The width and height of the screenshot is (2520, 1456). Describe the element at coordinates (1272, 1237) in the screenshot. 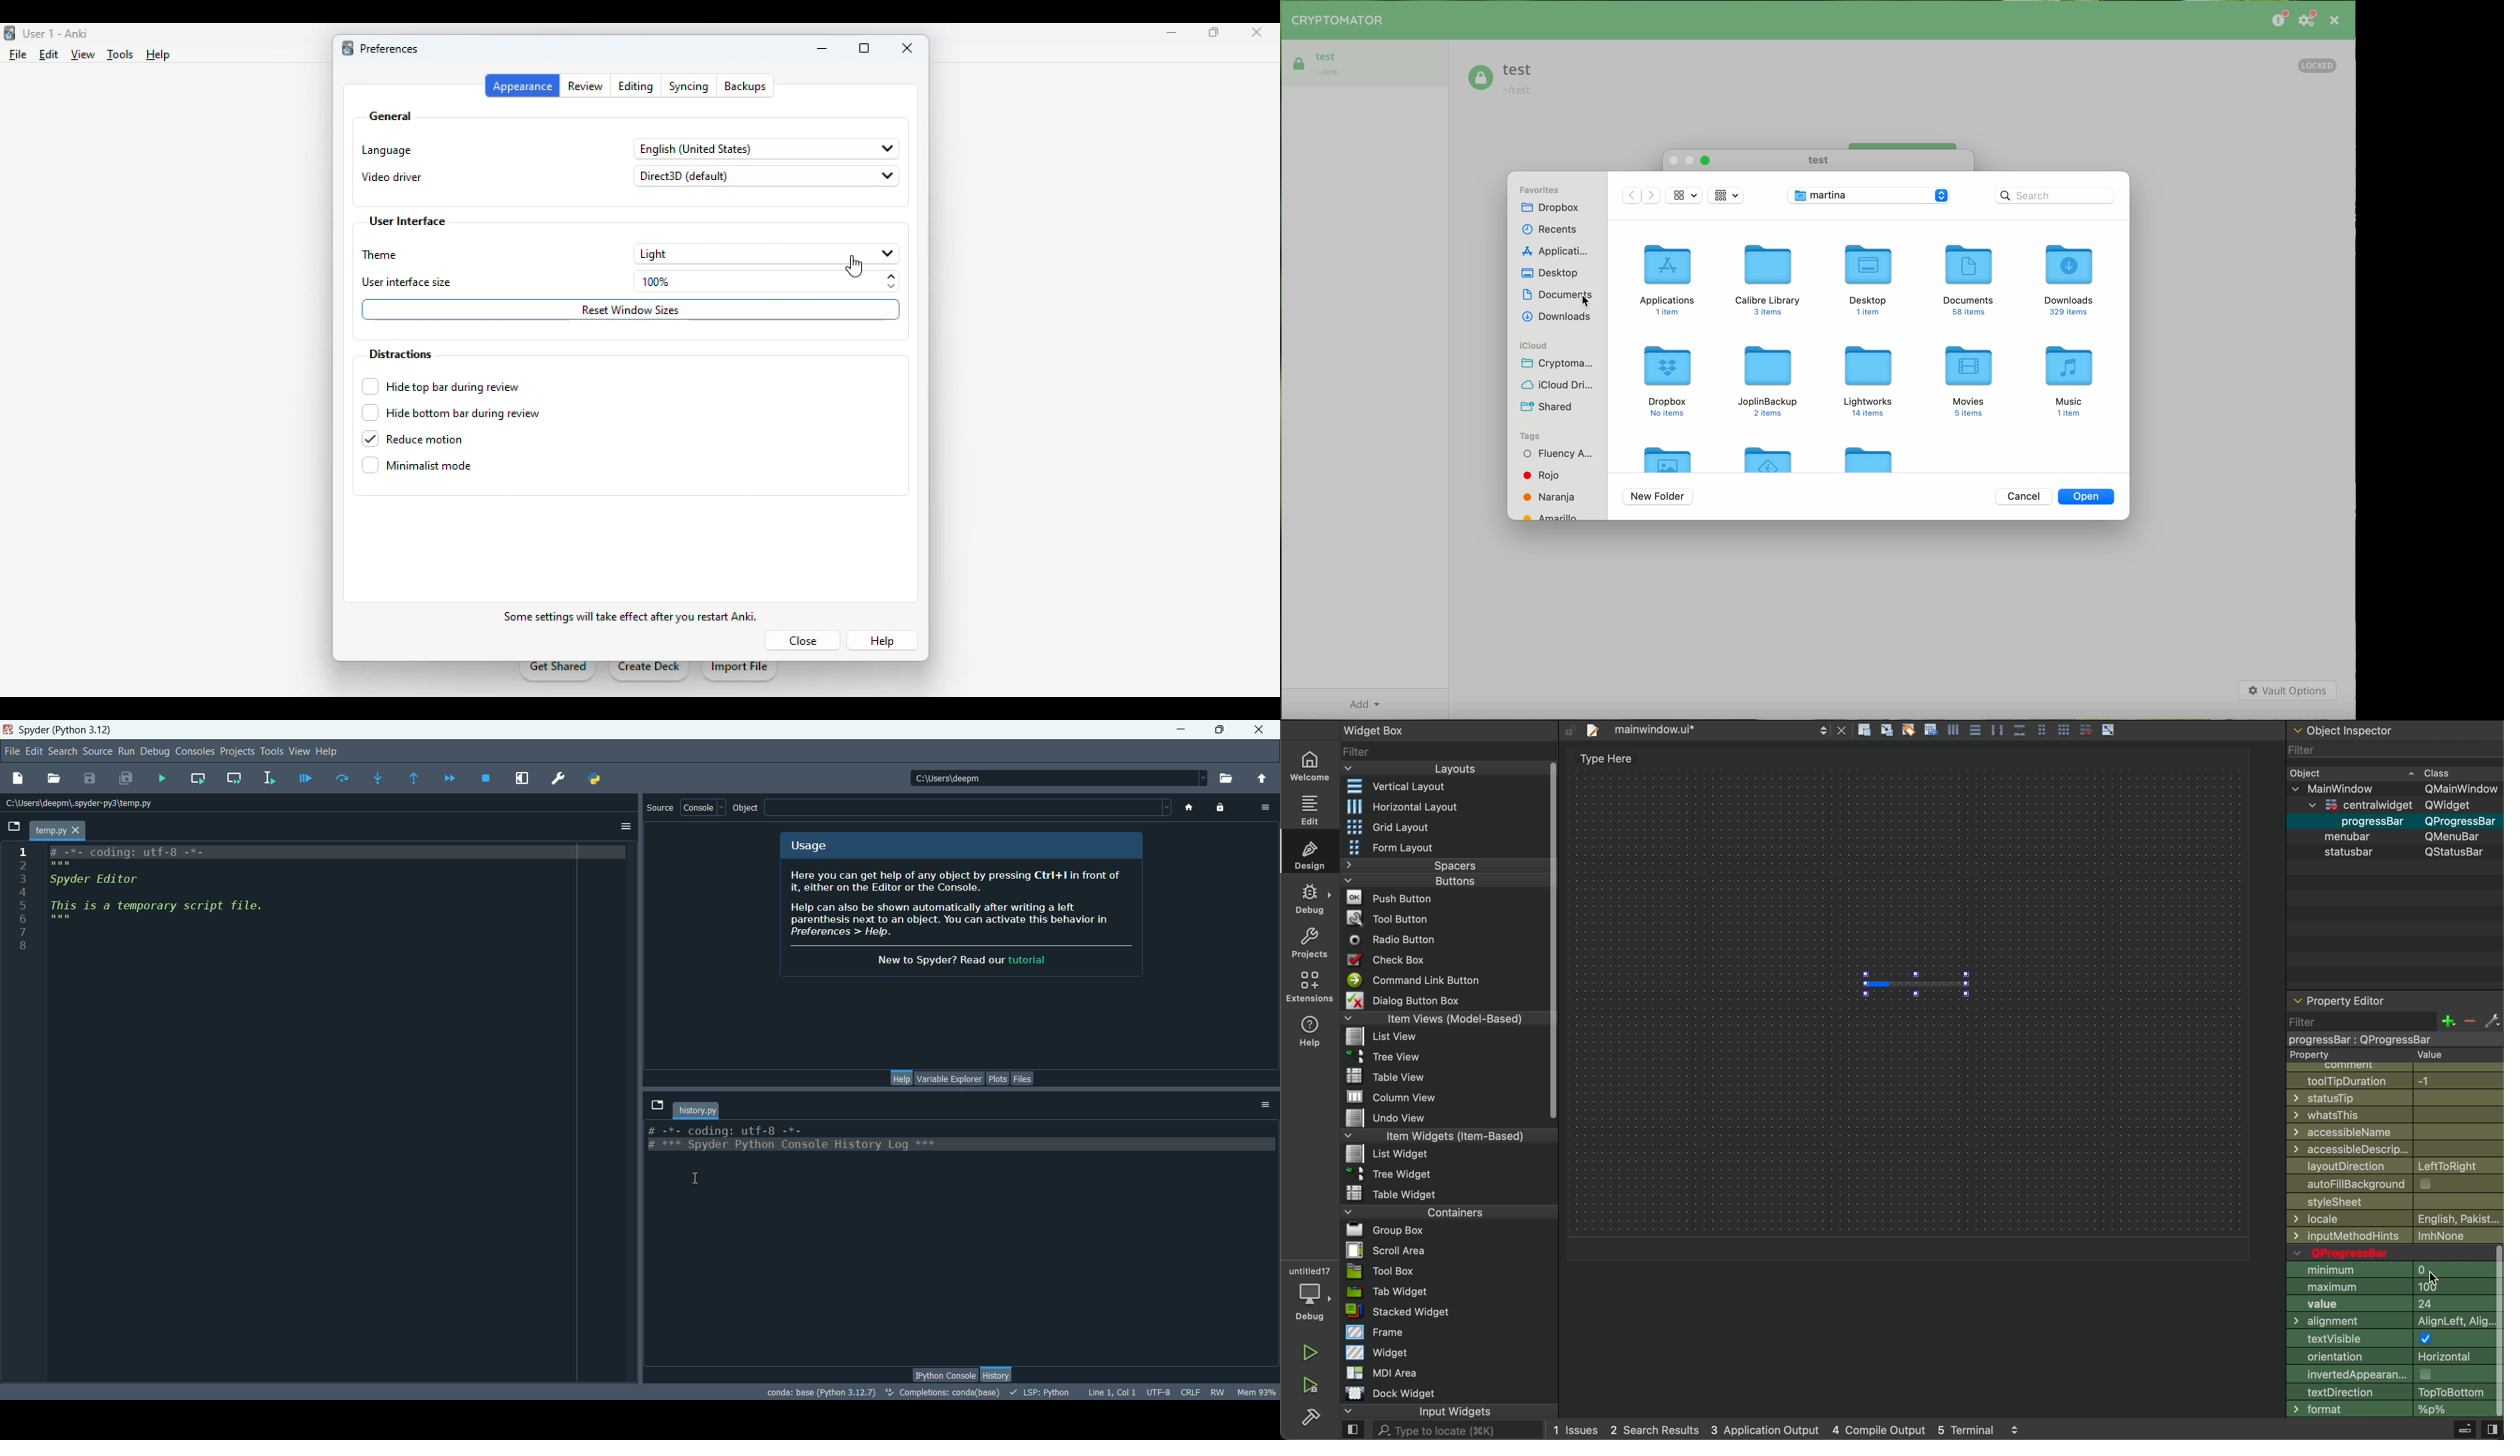

I see `vertical scroll bar` at that location.